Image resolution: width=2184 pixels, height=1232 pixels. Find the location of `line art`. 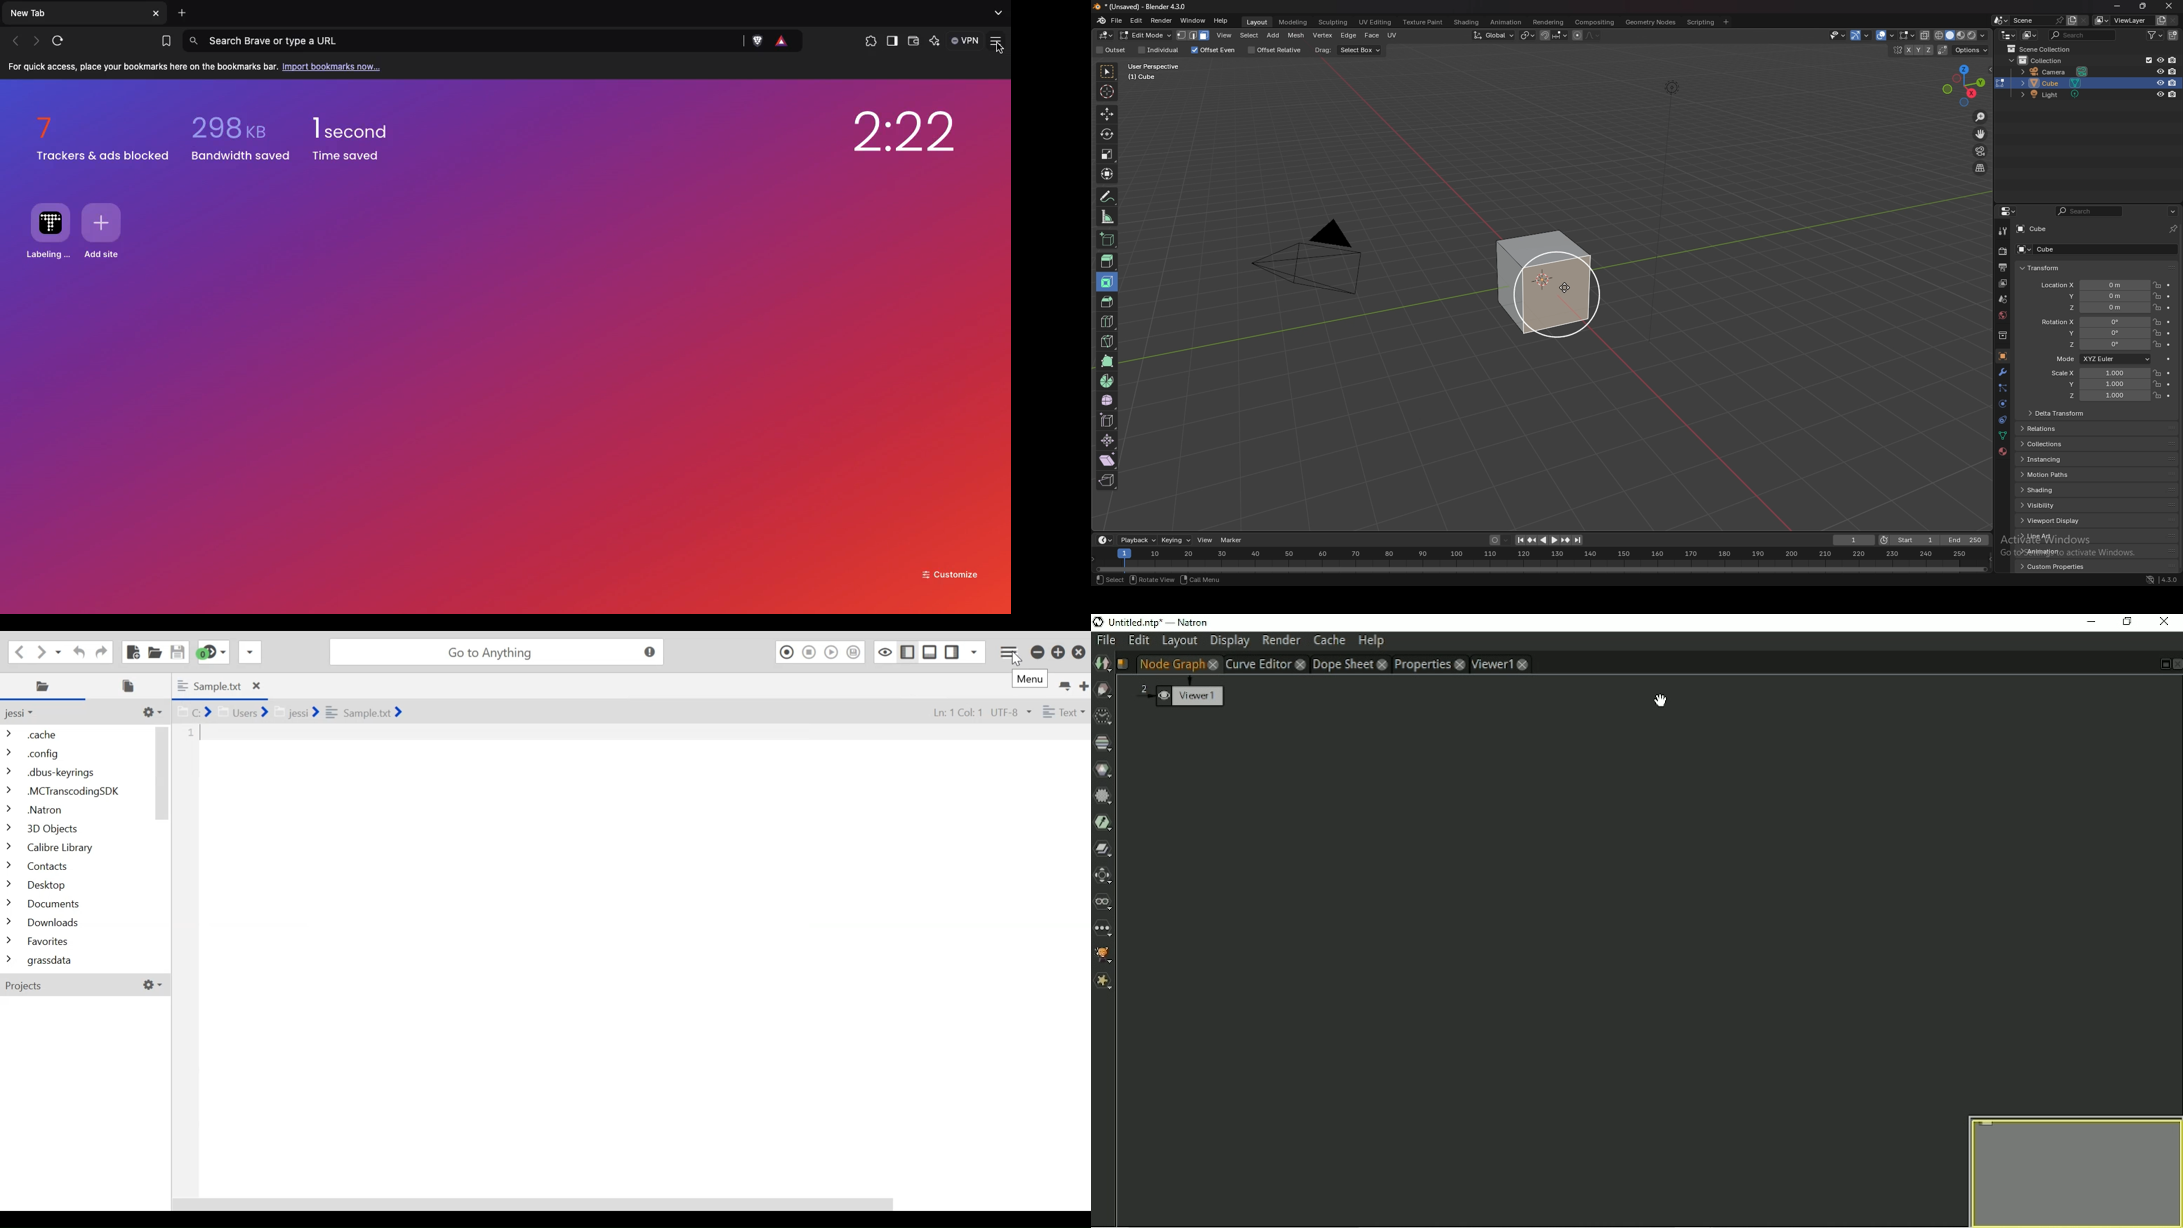

line art is located at coordinates (2052, 537).